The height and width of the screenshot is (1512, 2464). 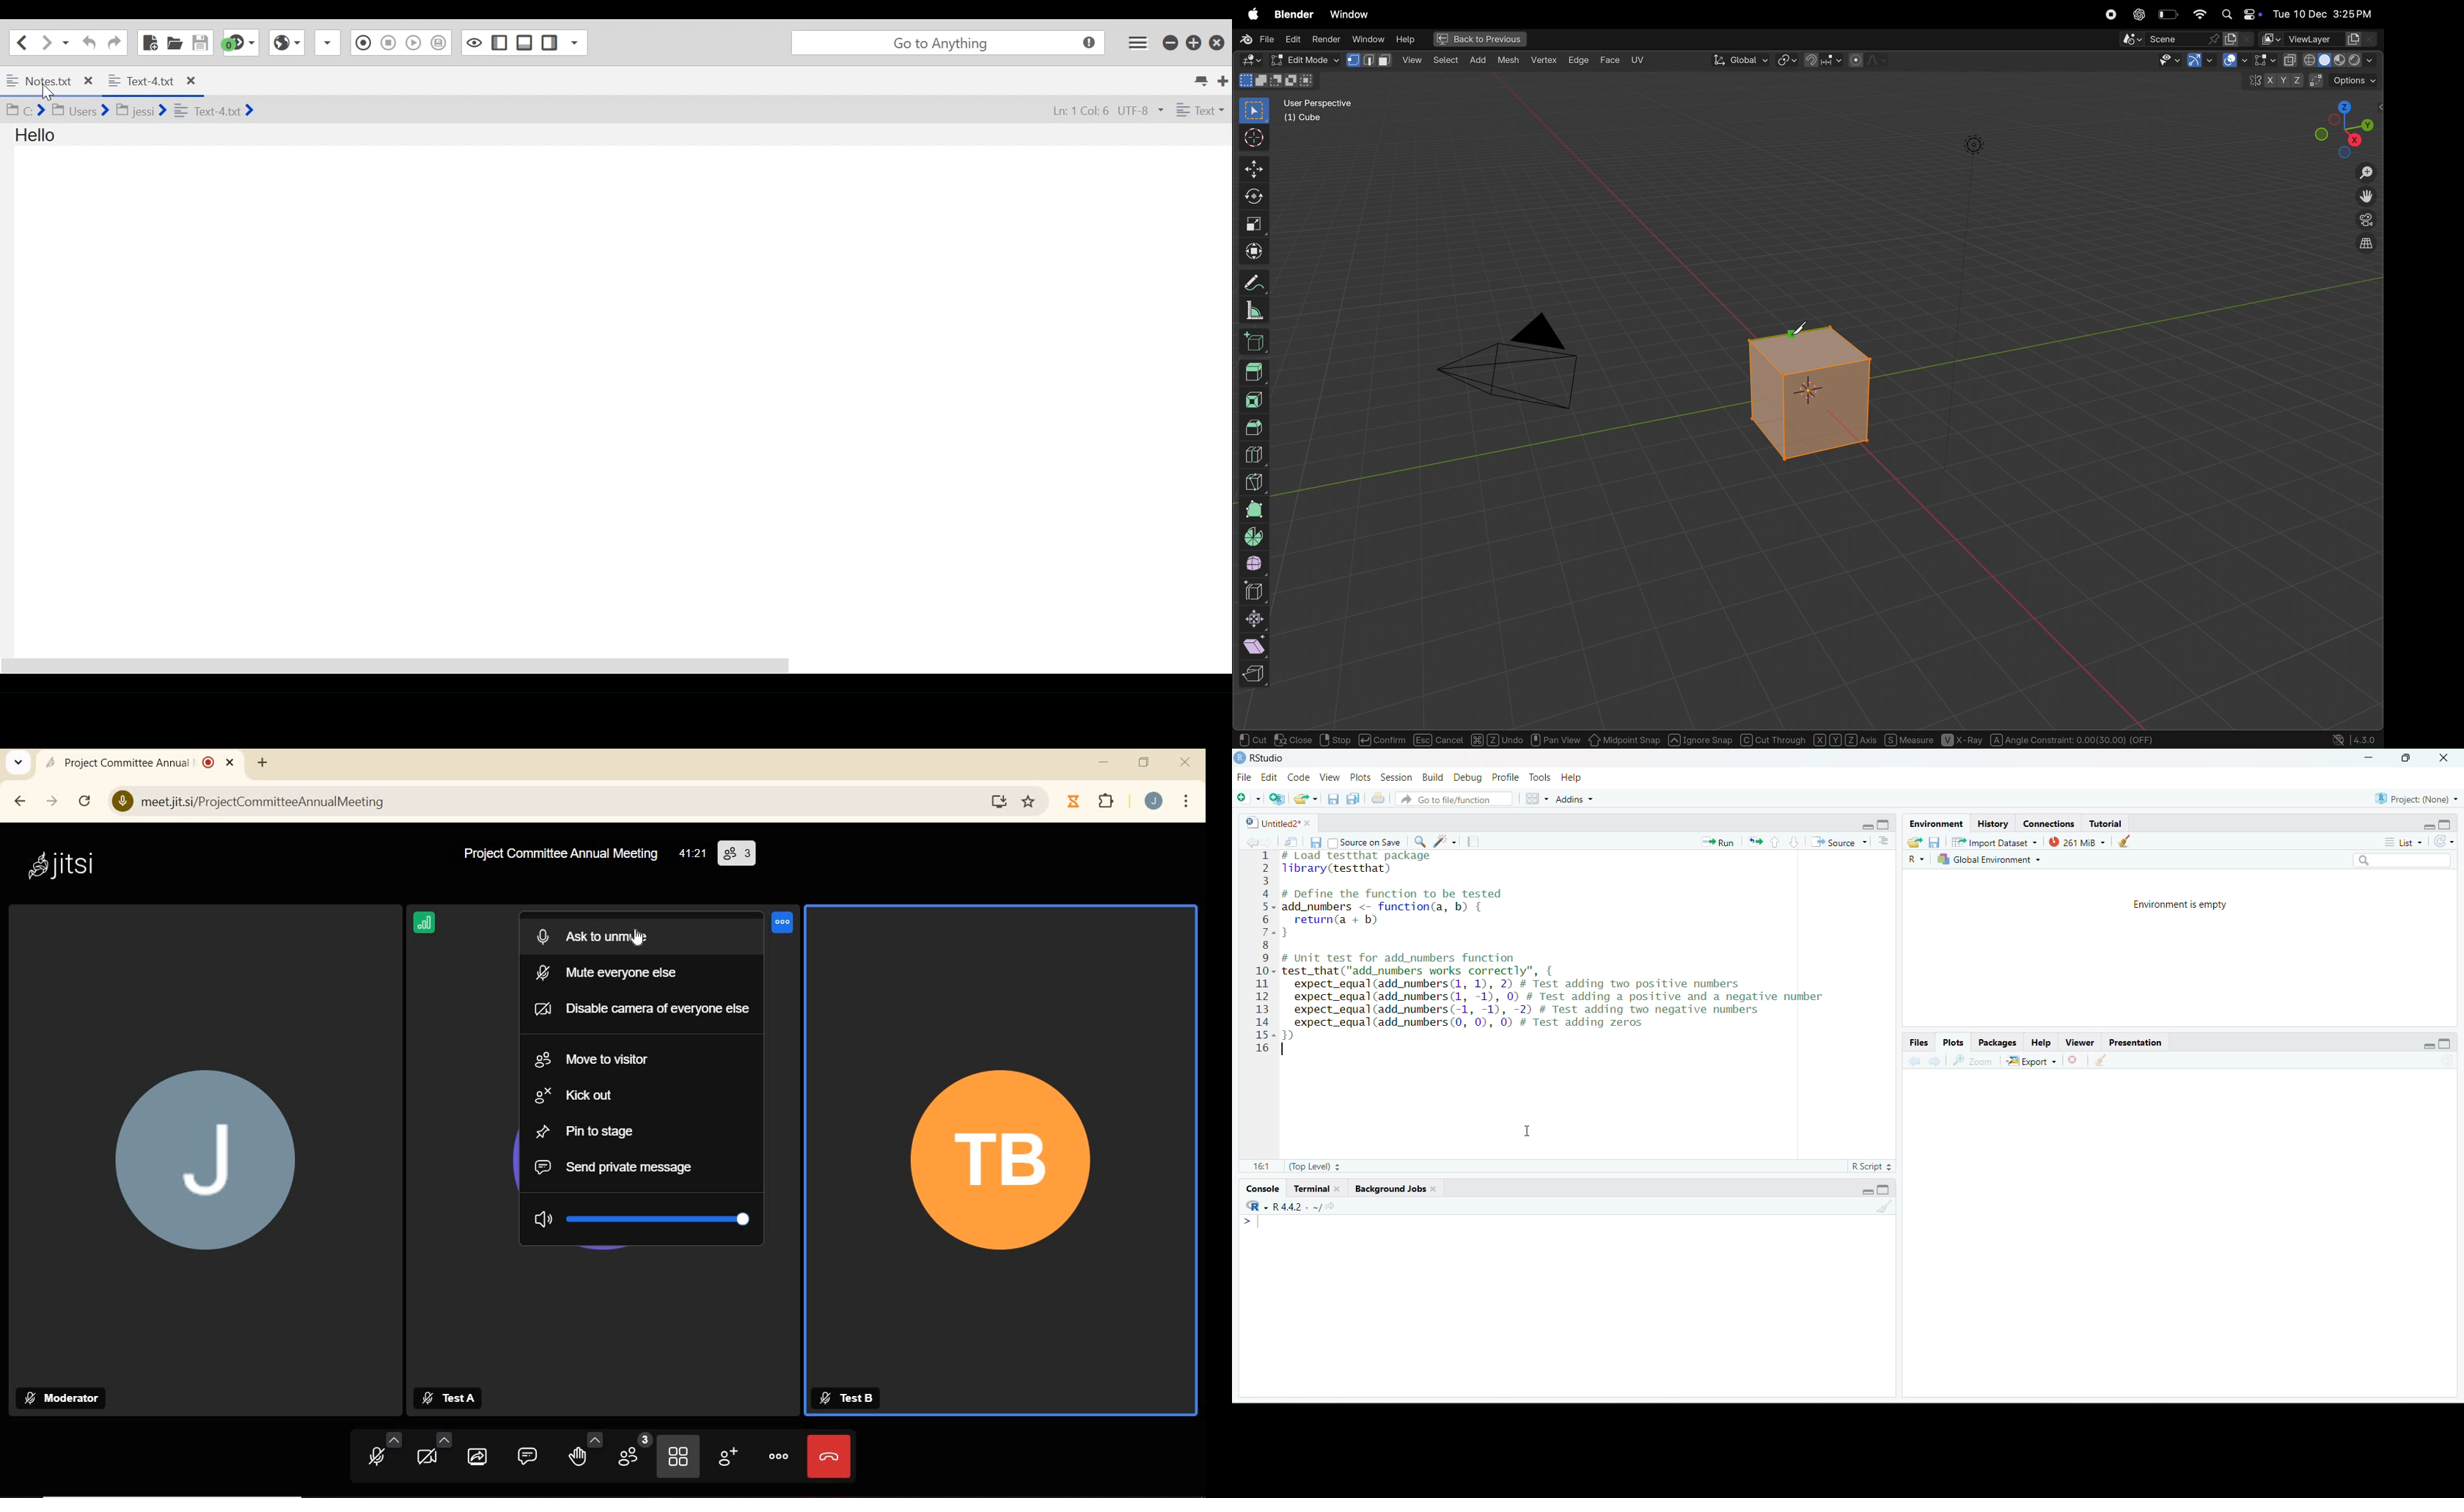 I want to click on minimize, so click(x=2428, y=826).